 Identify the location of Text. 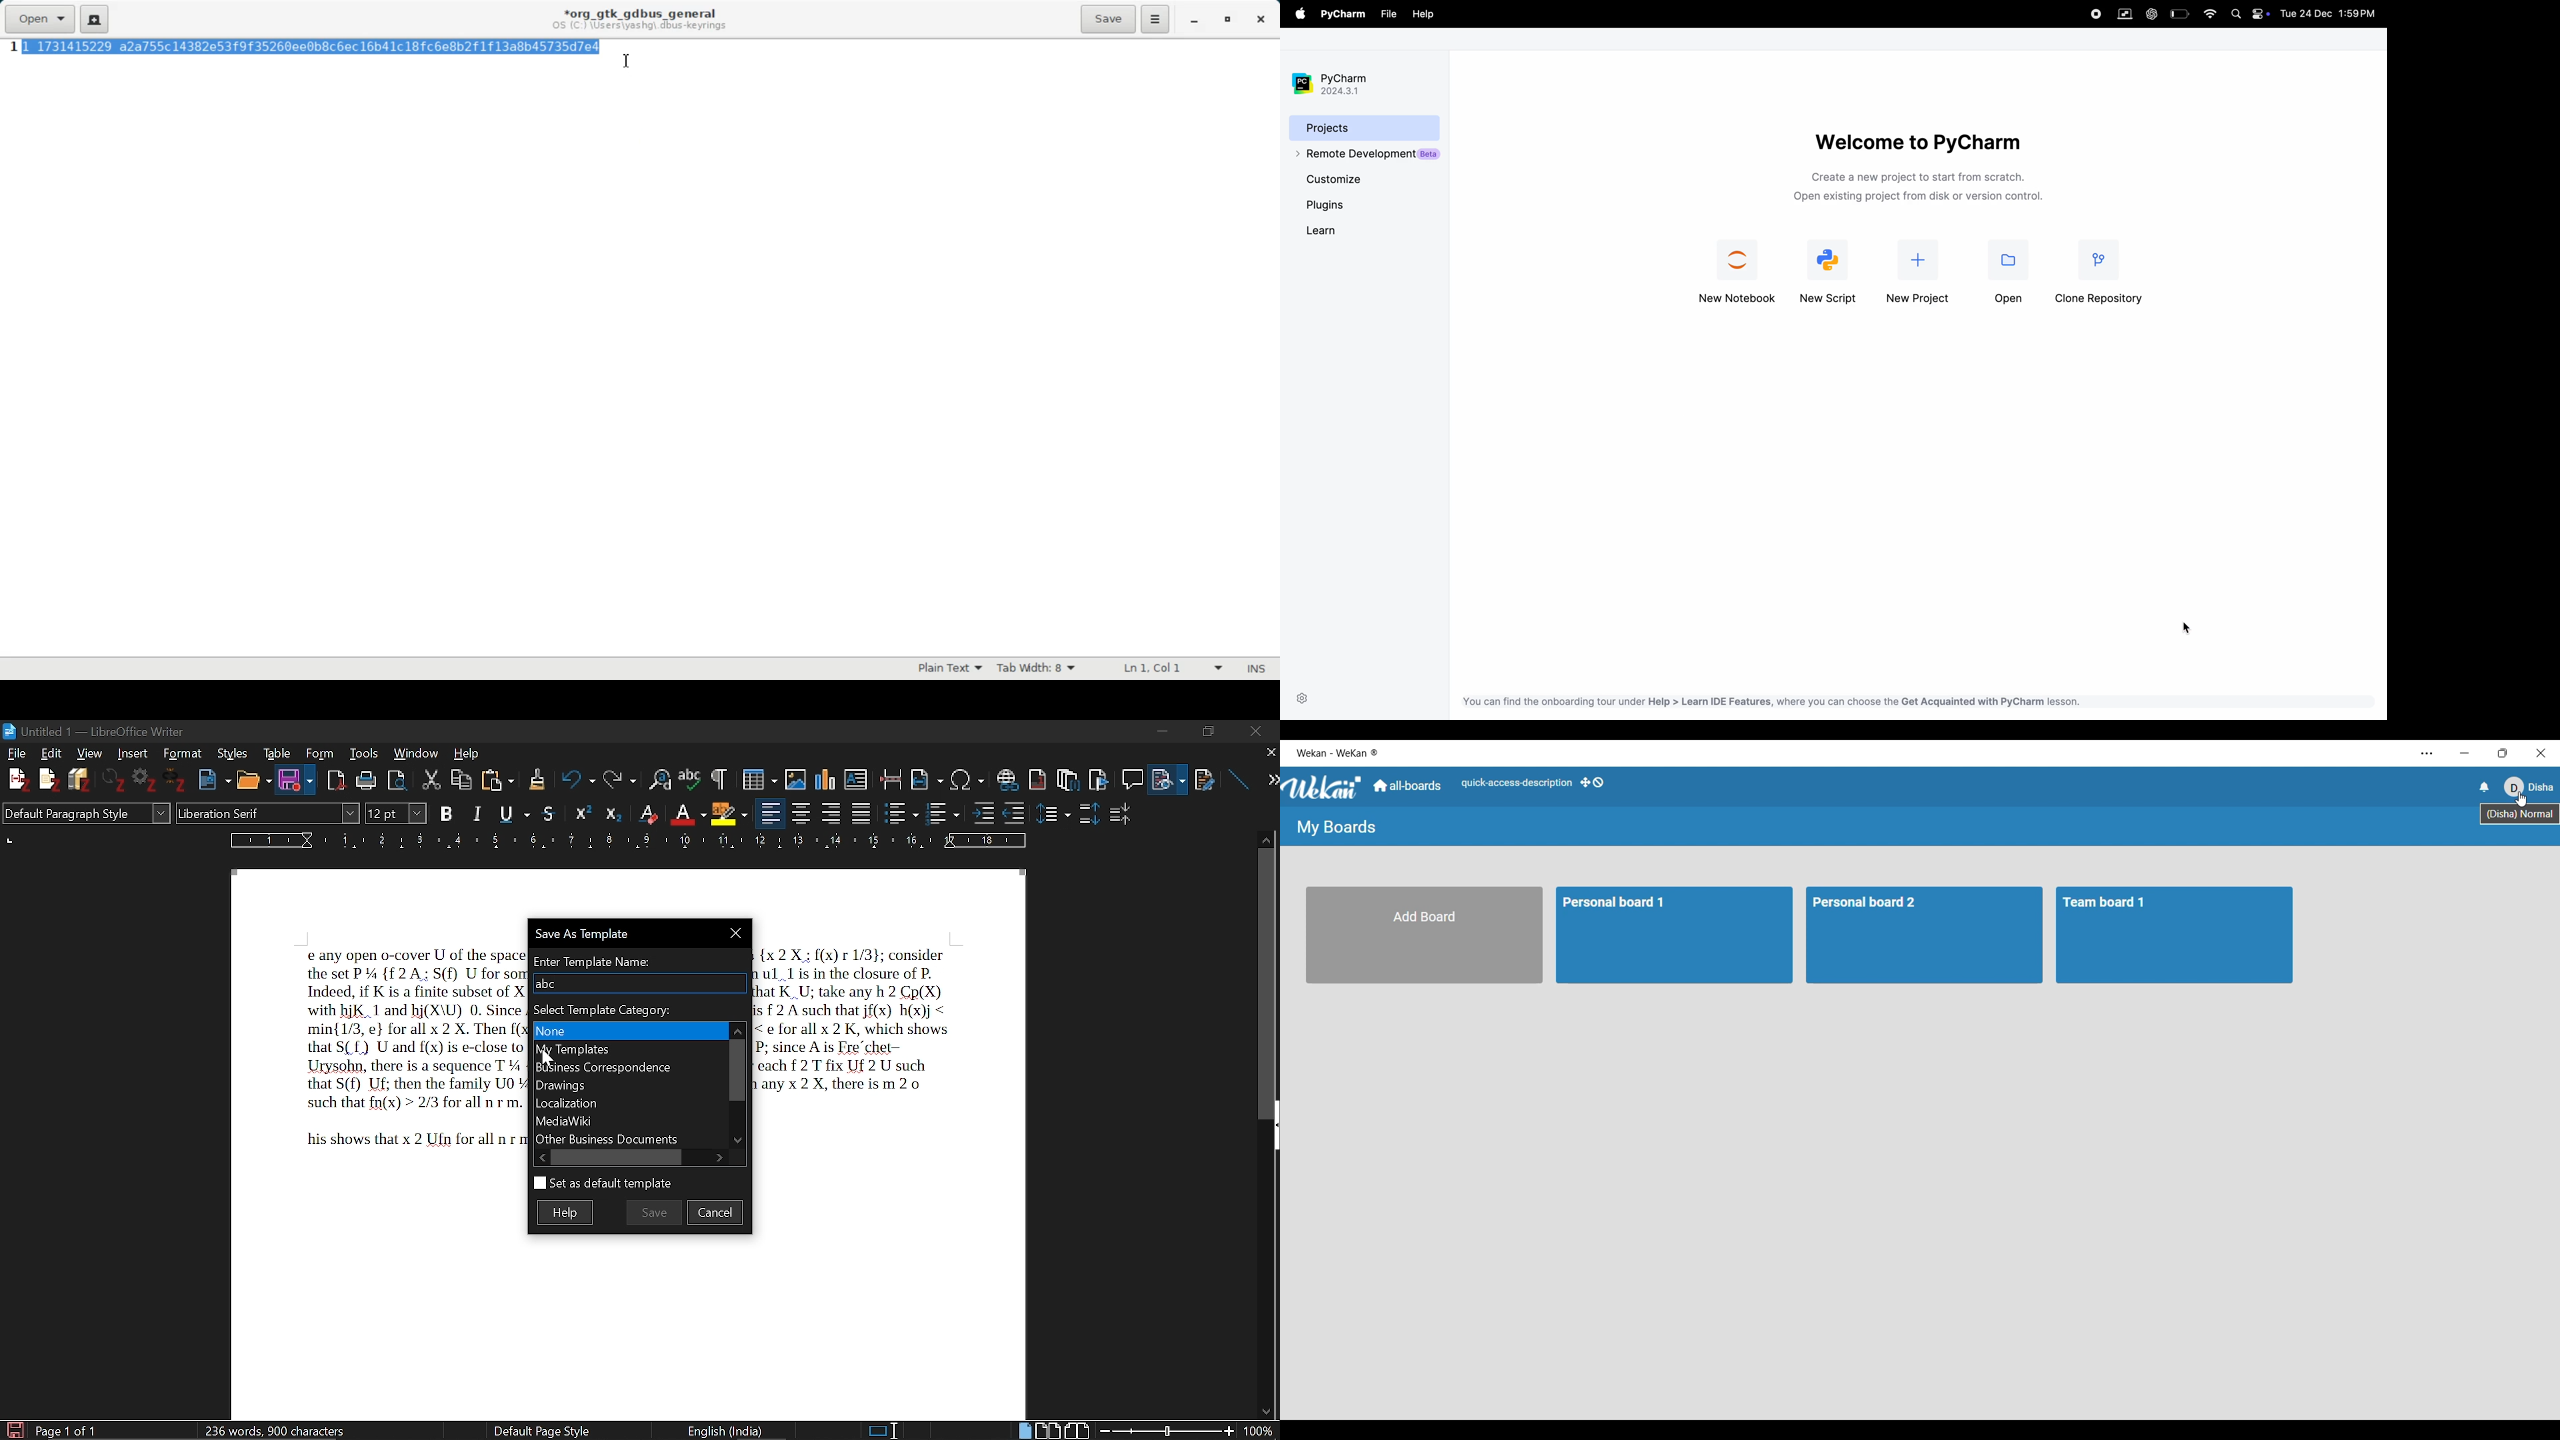
(1255, 669).